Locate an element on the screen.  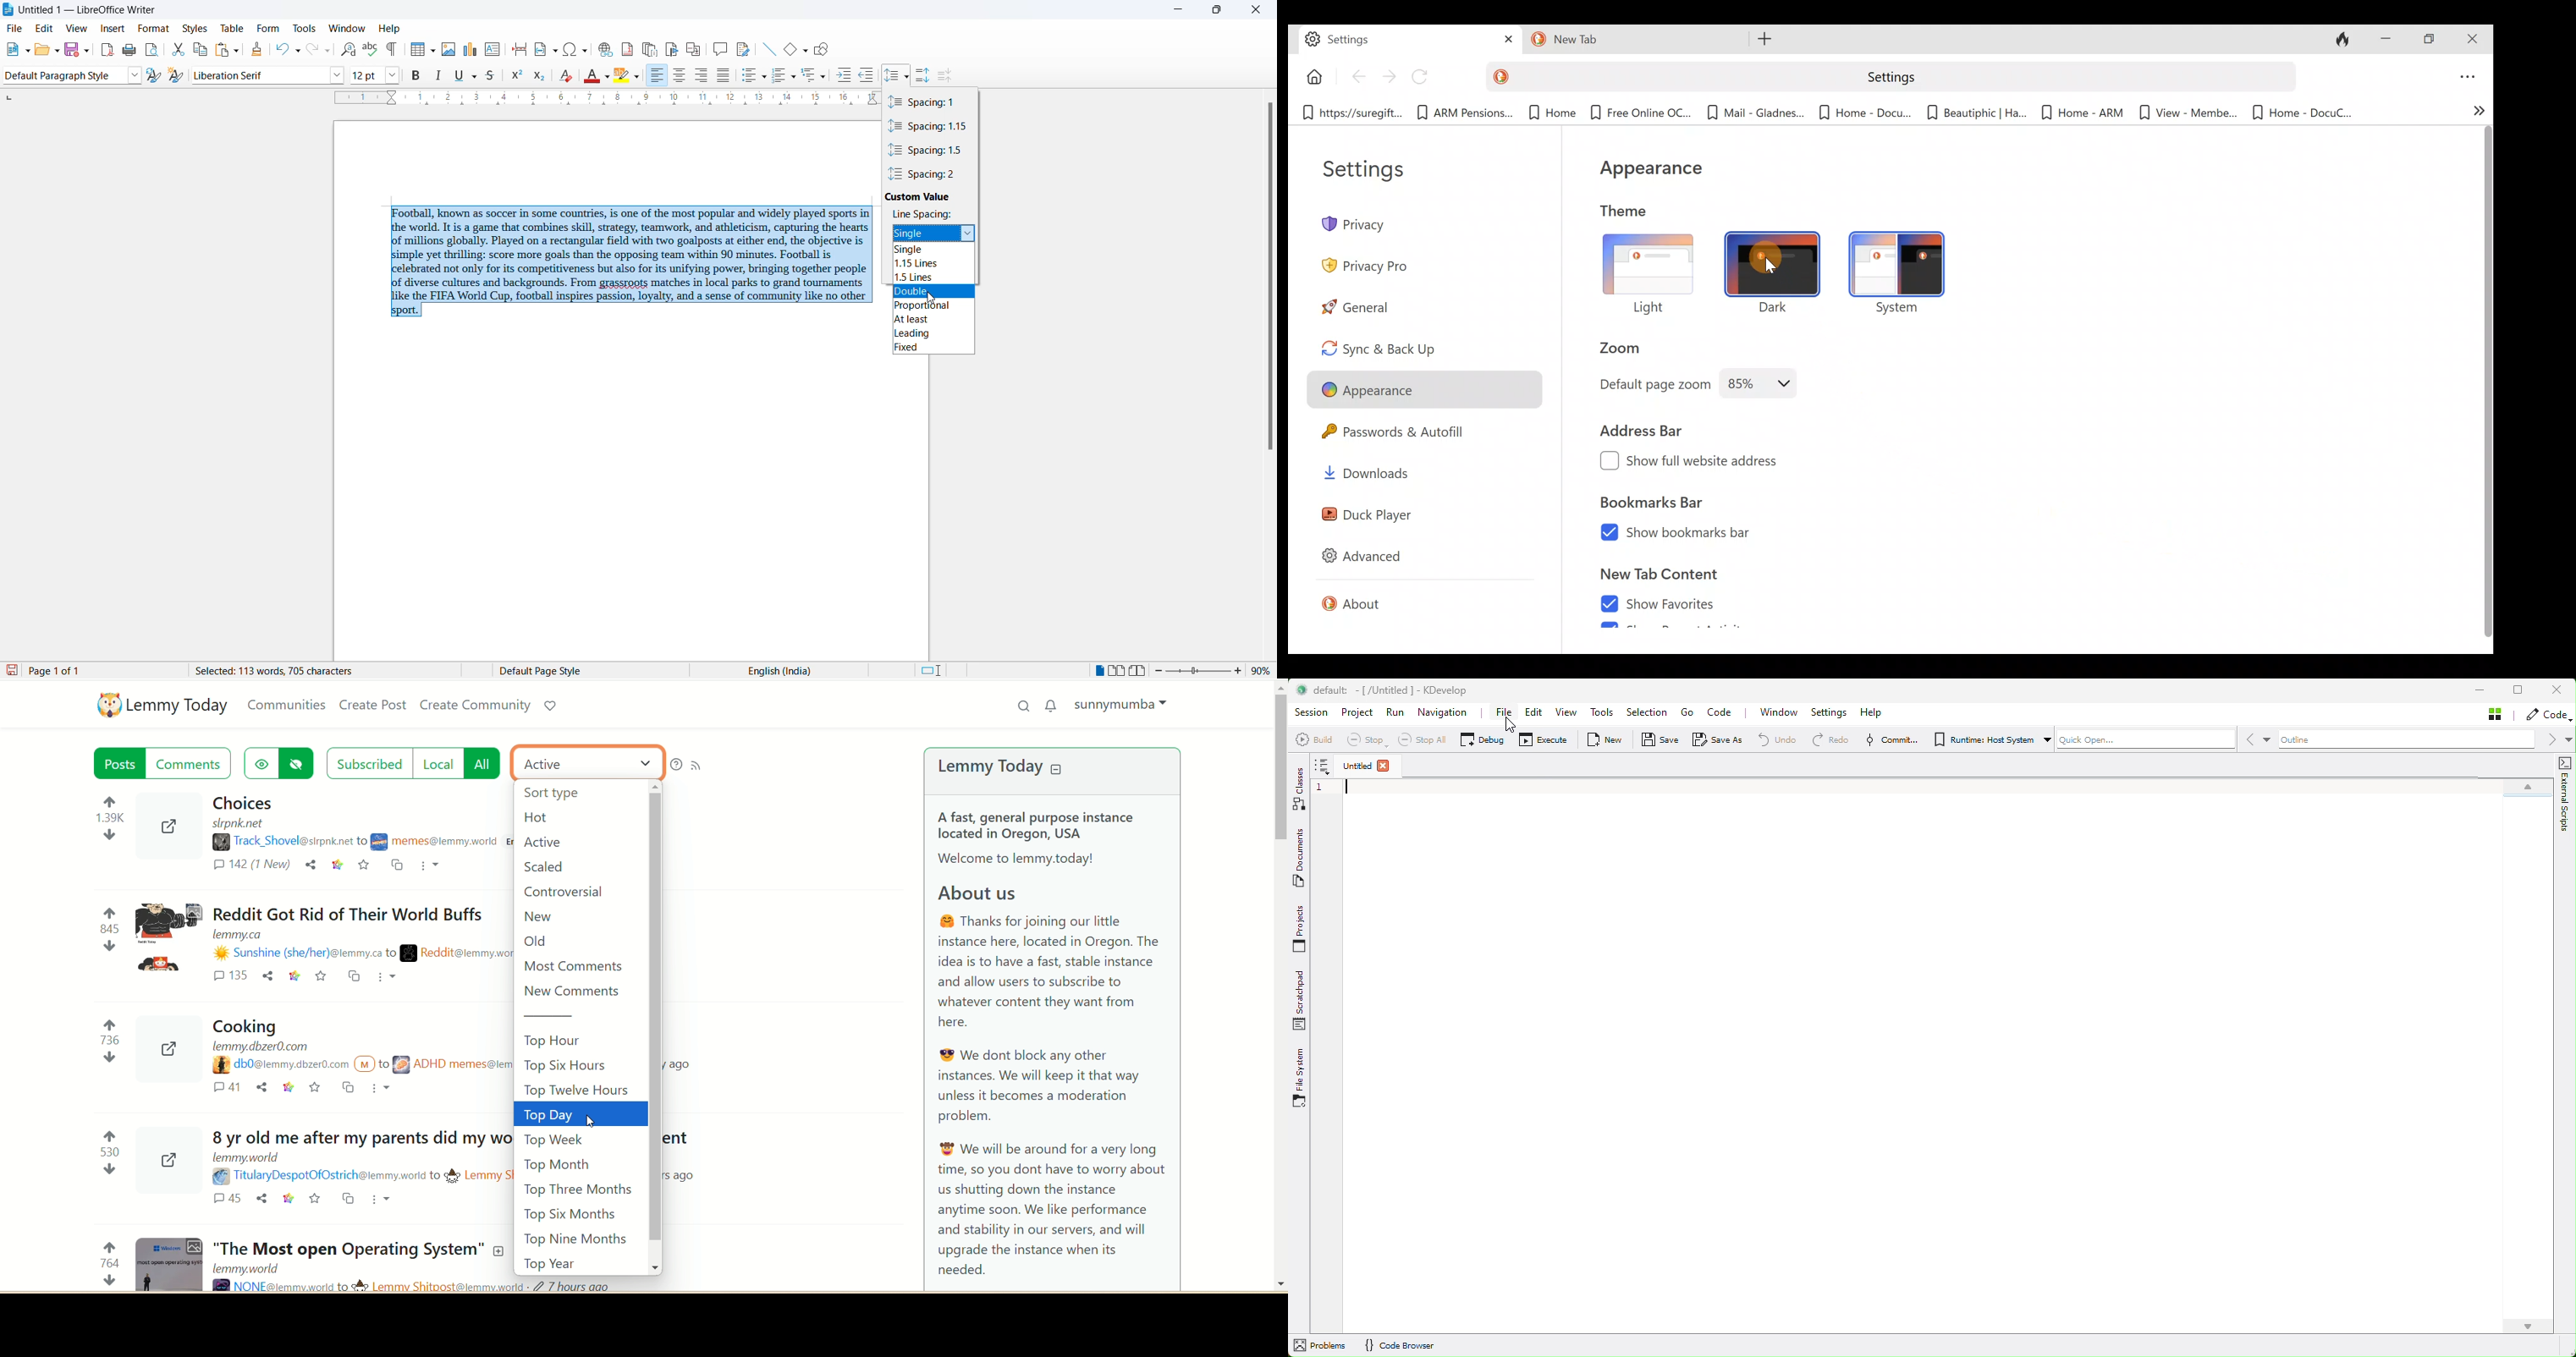
top month is located at coordinates (556, 1163).